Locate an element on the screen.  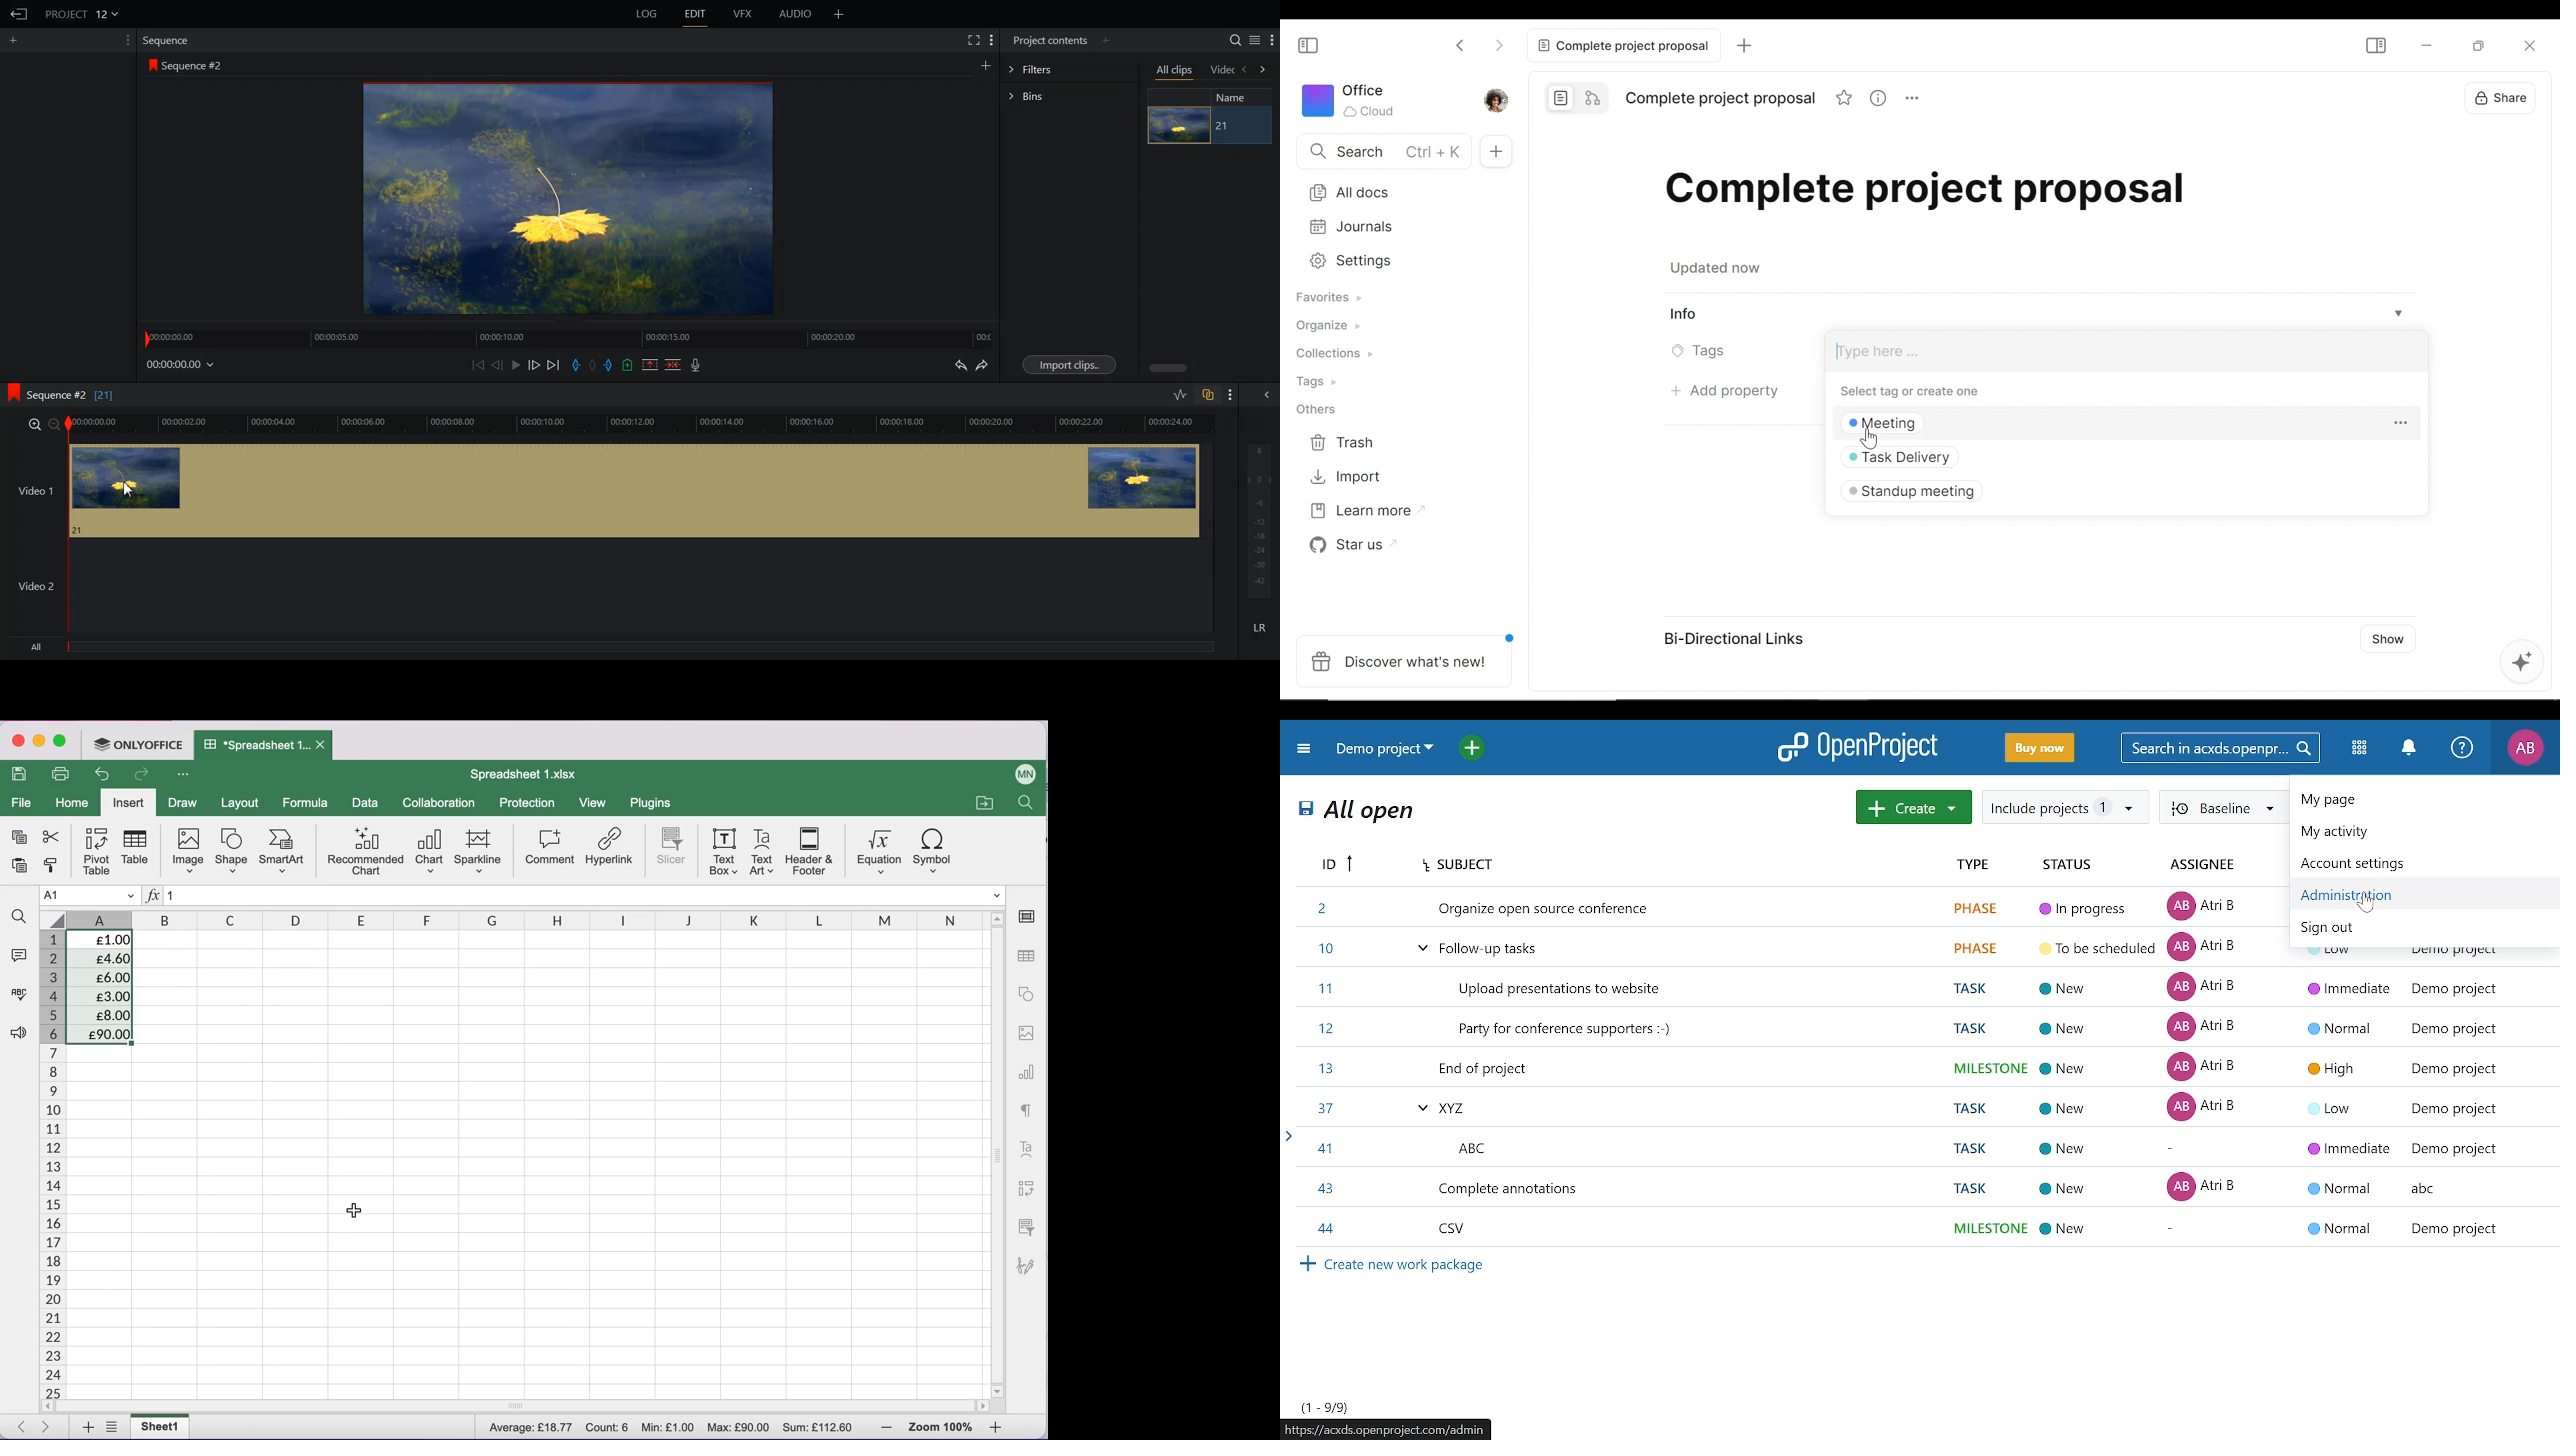
view is located at coordinates (593, 802).